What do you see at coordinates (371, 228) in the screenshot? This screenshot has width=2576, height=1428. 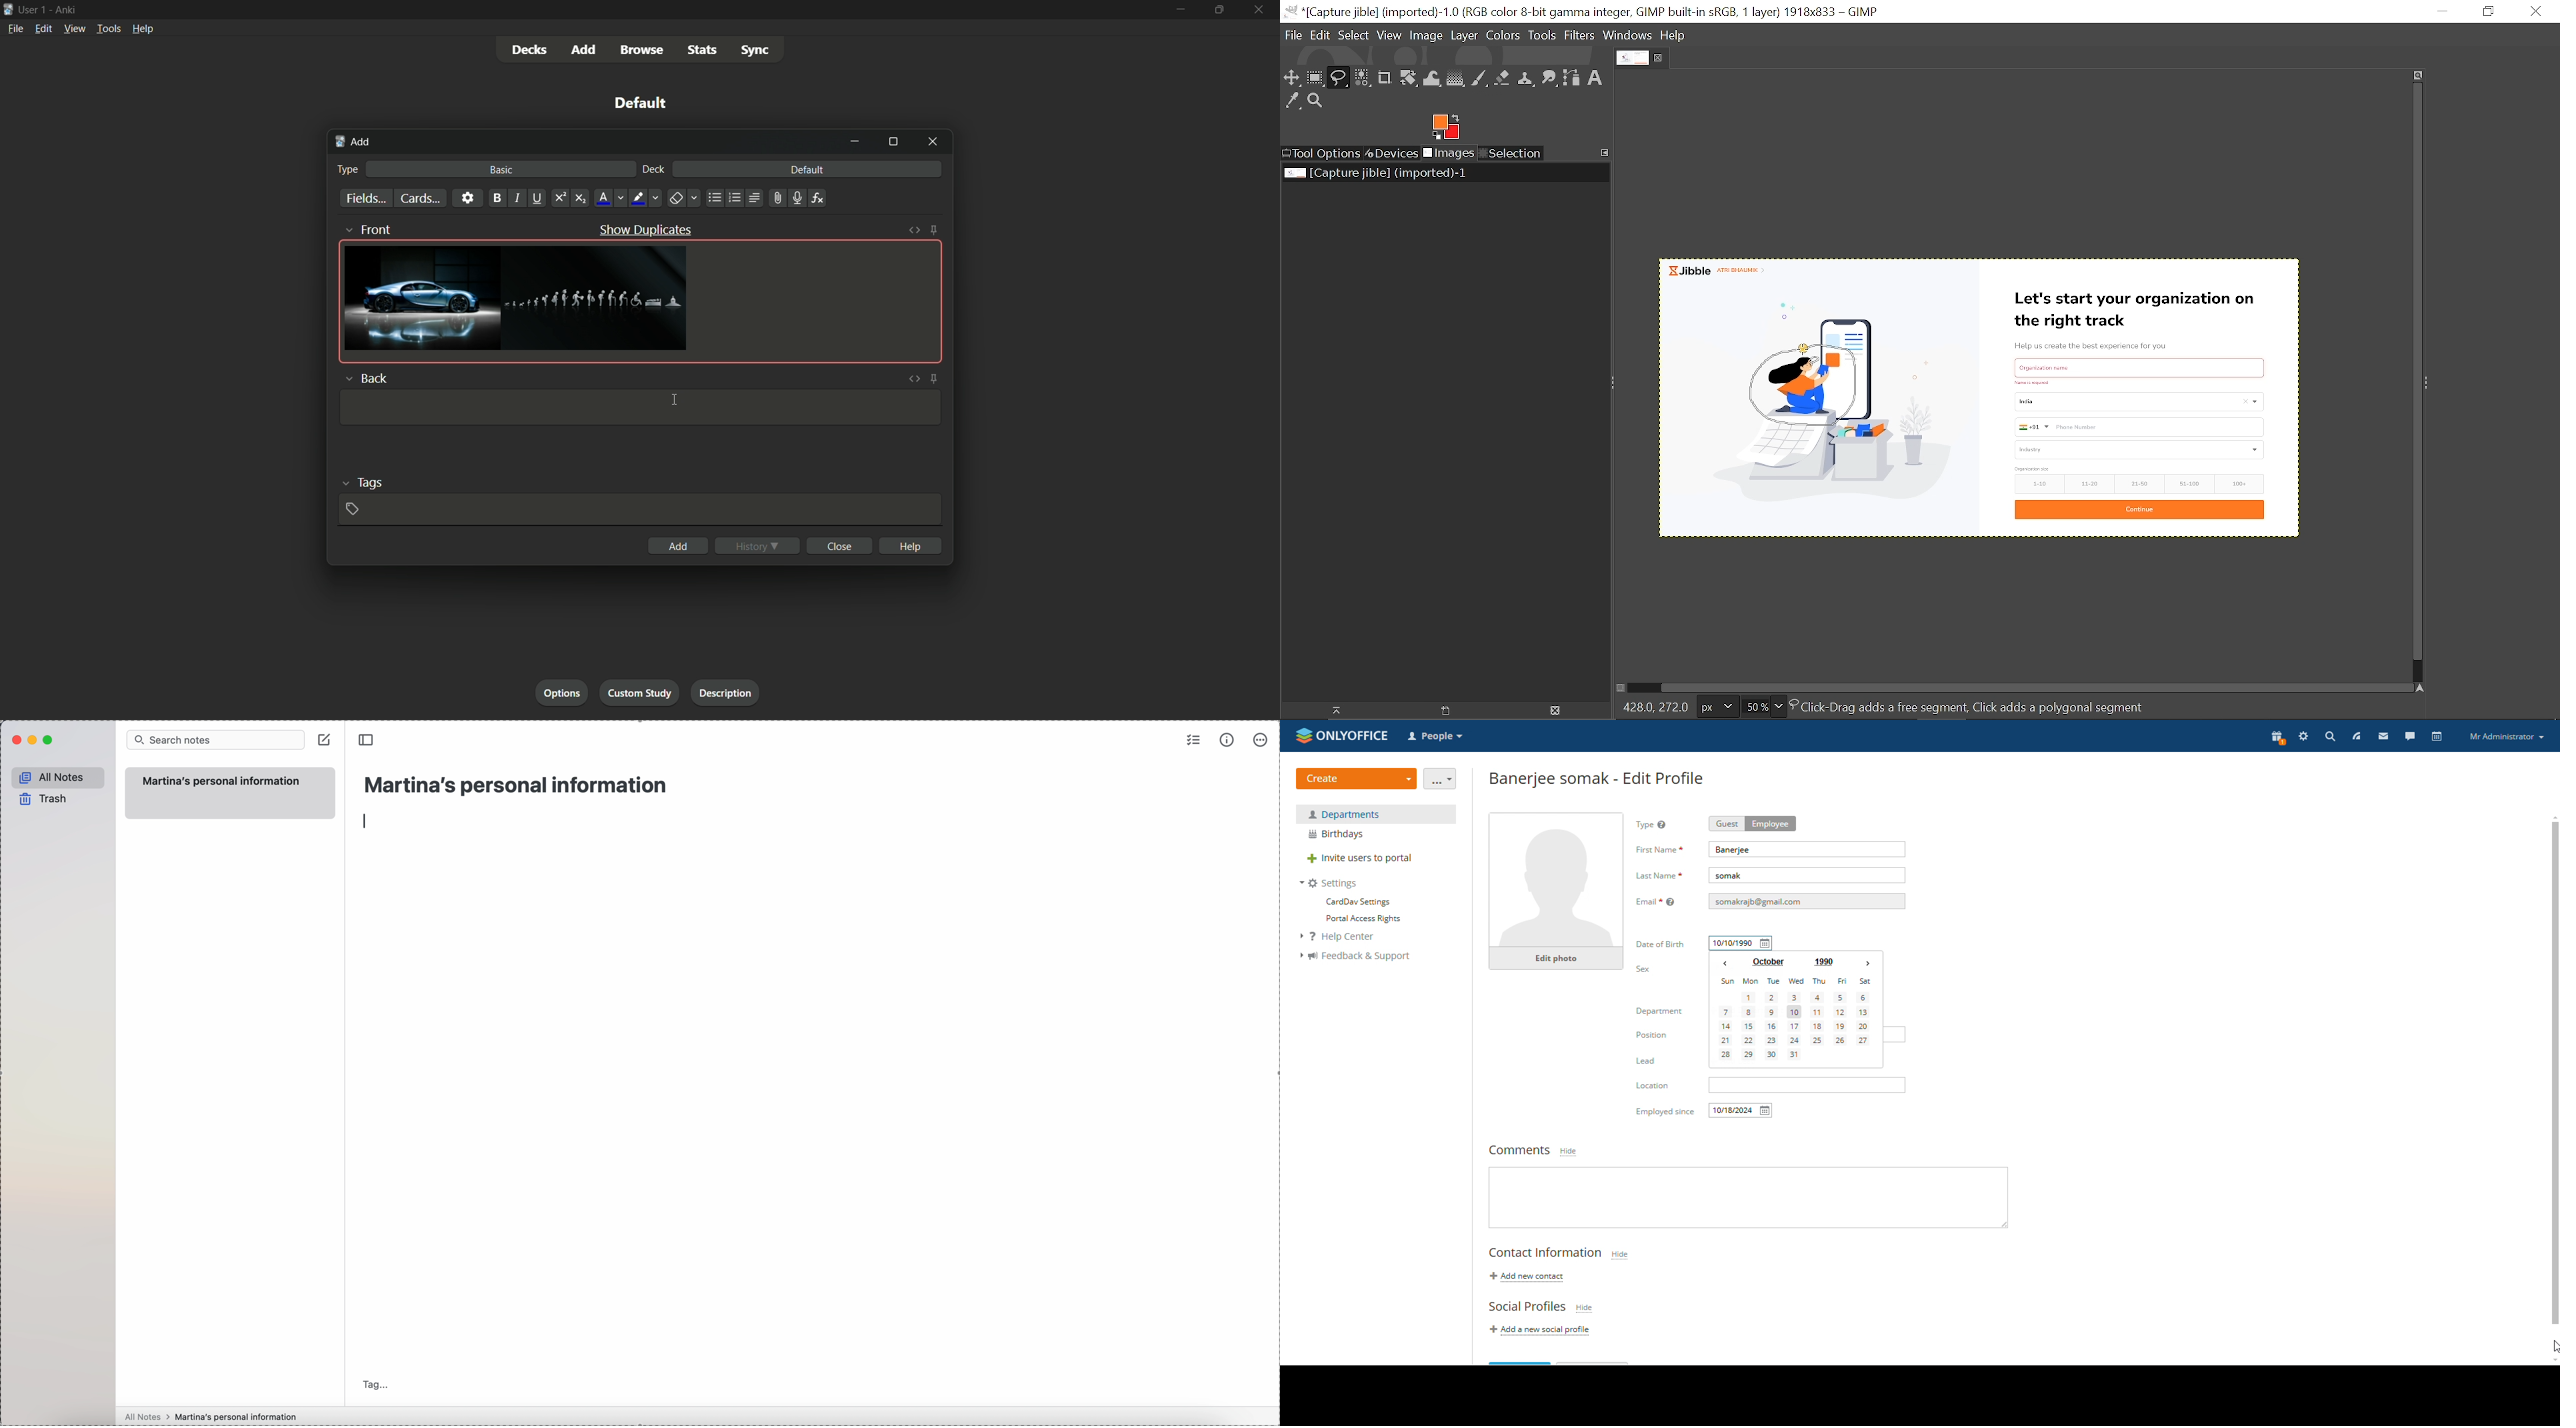 I see `front` at bounding box center [371, 228].